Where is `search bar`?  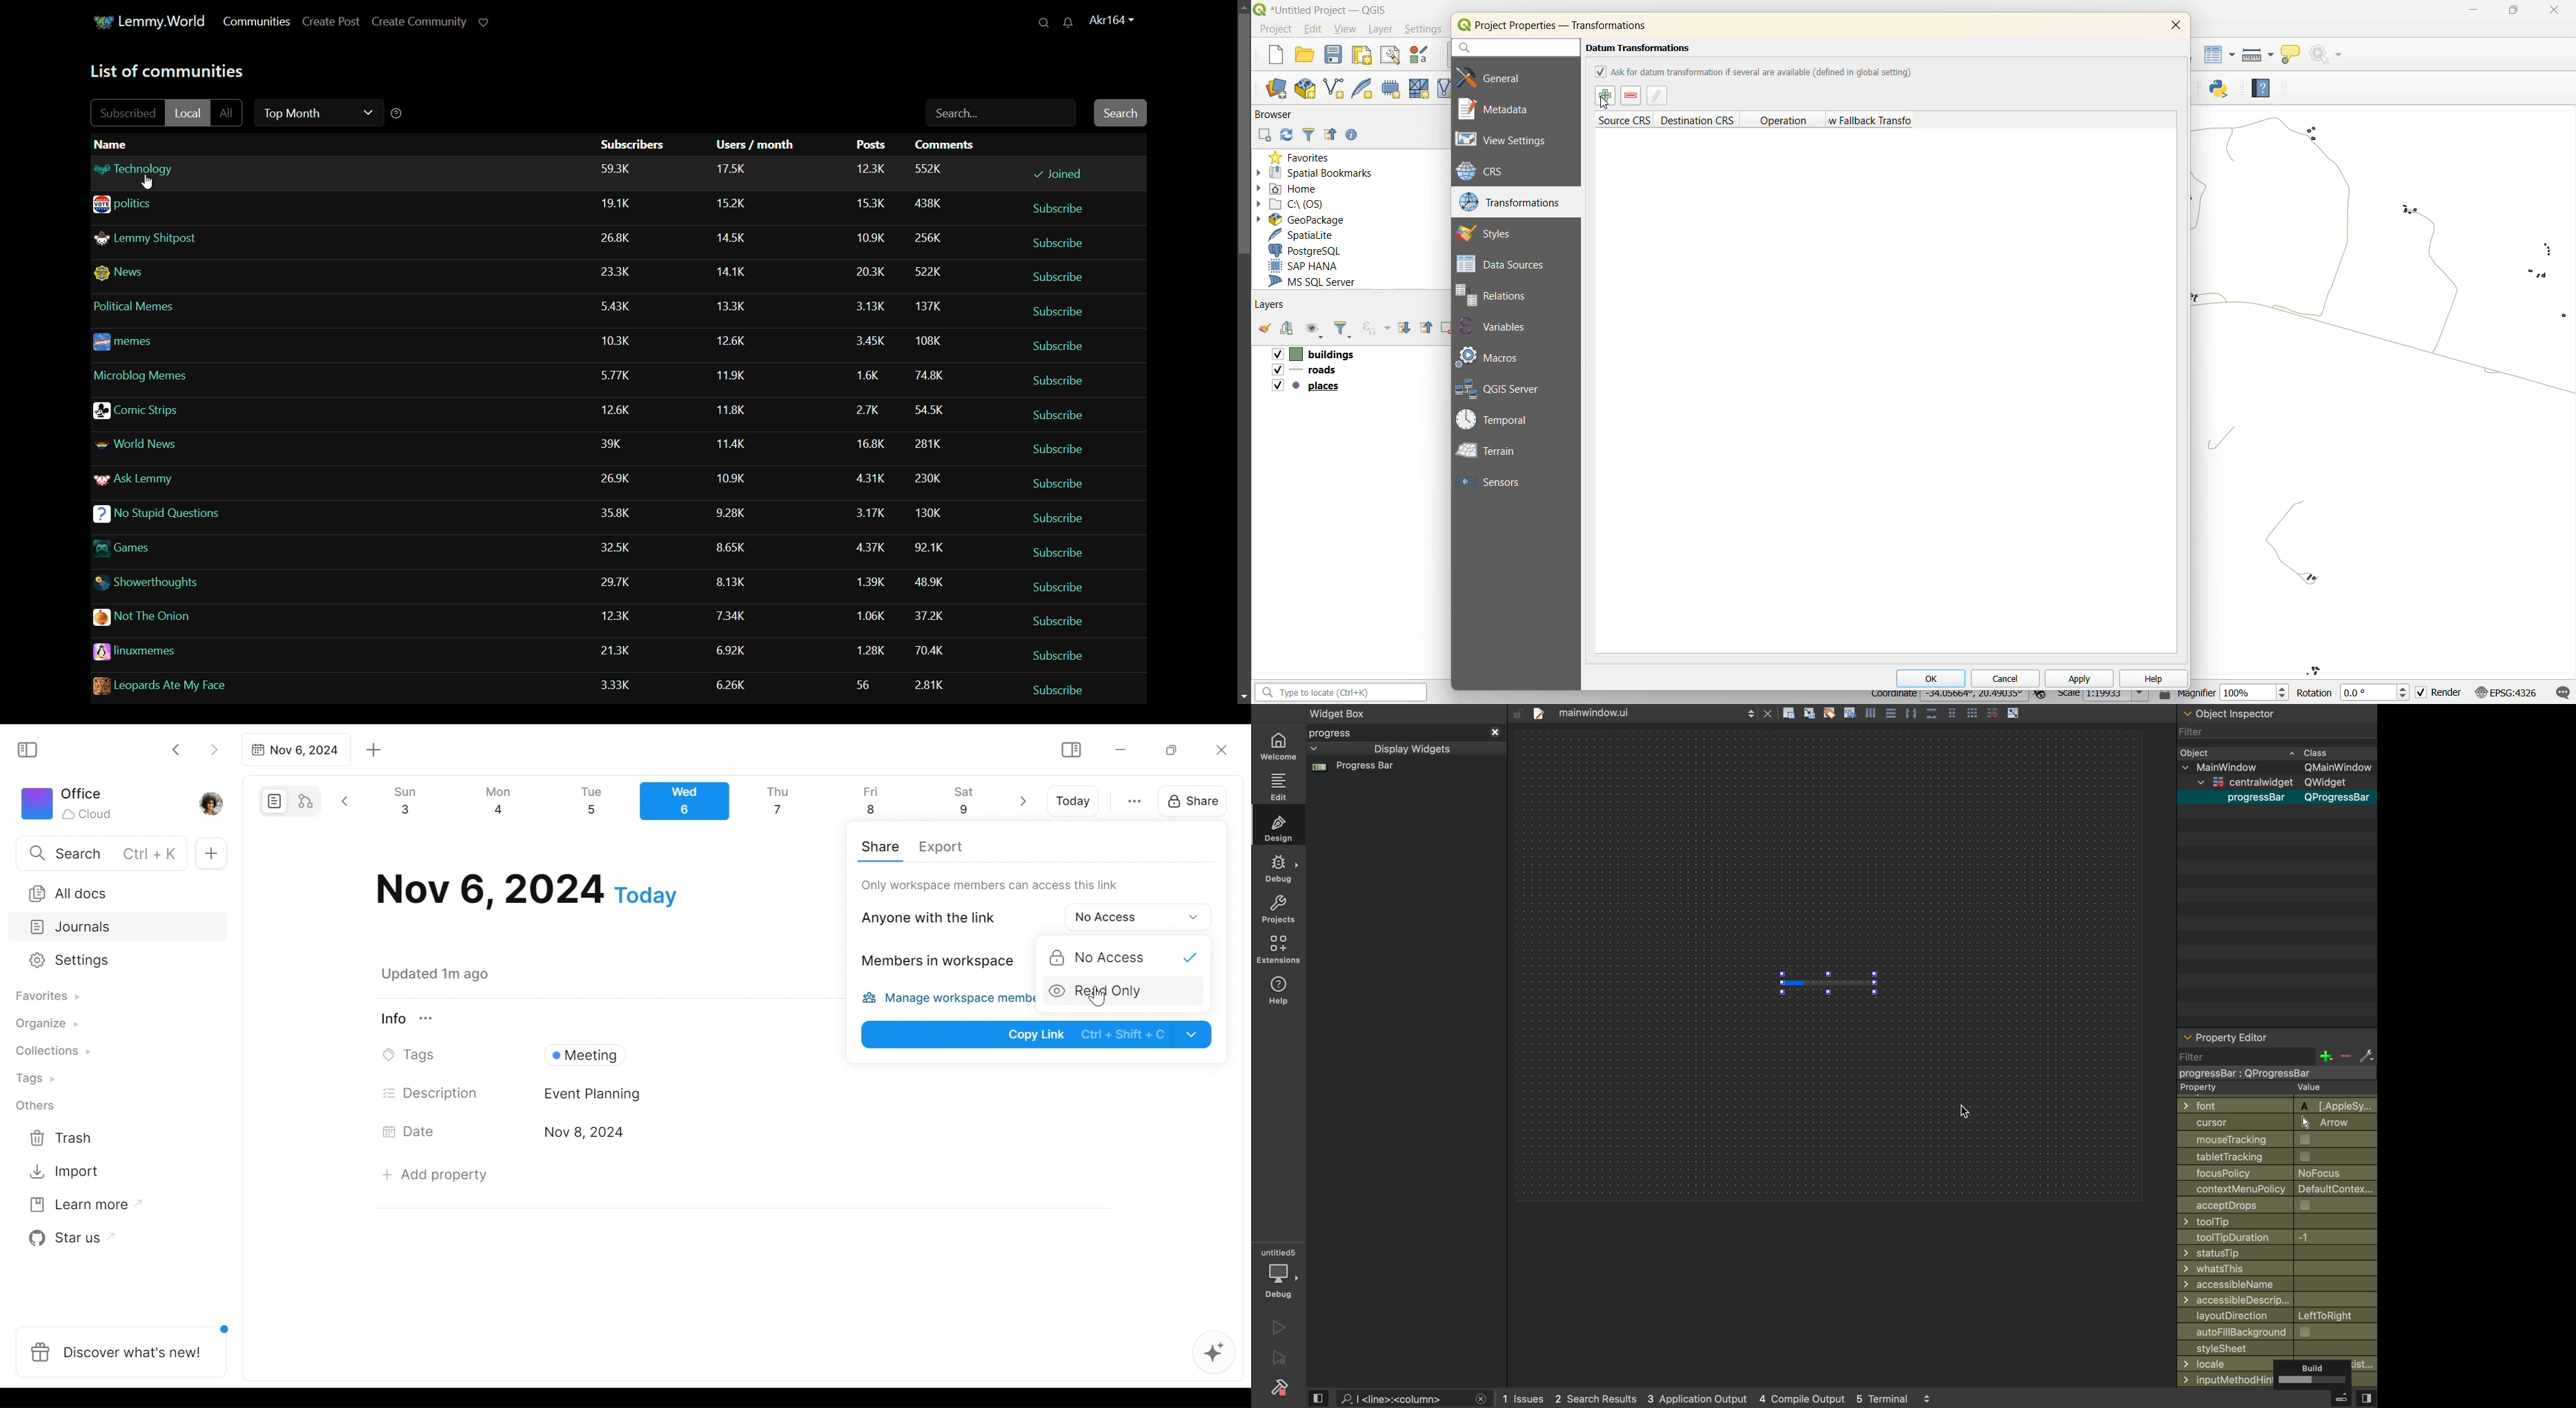
search bar is located at coordinates (1413, 1399).